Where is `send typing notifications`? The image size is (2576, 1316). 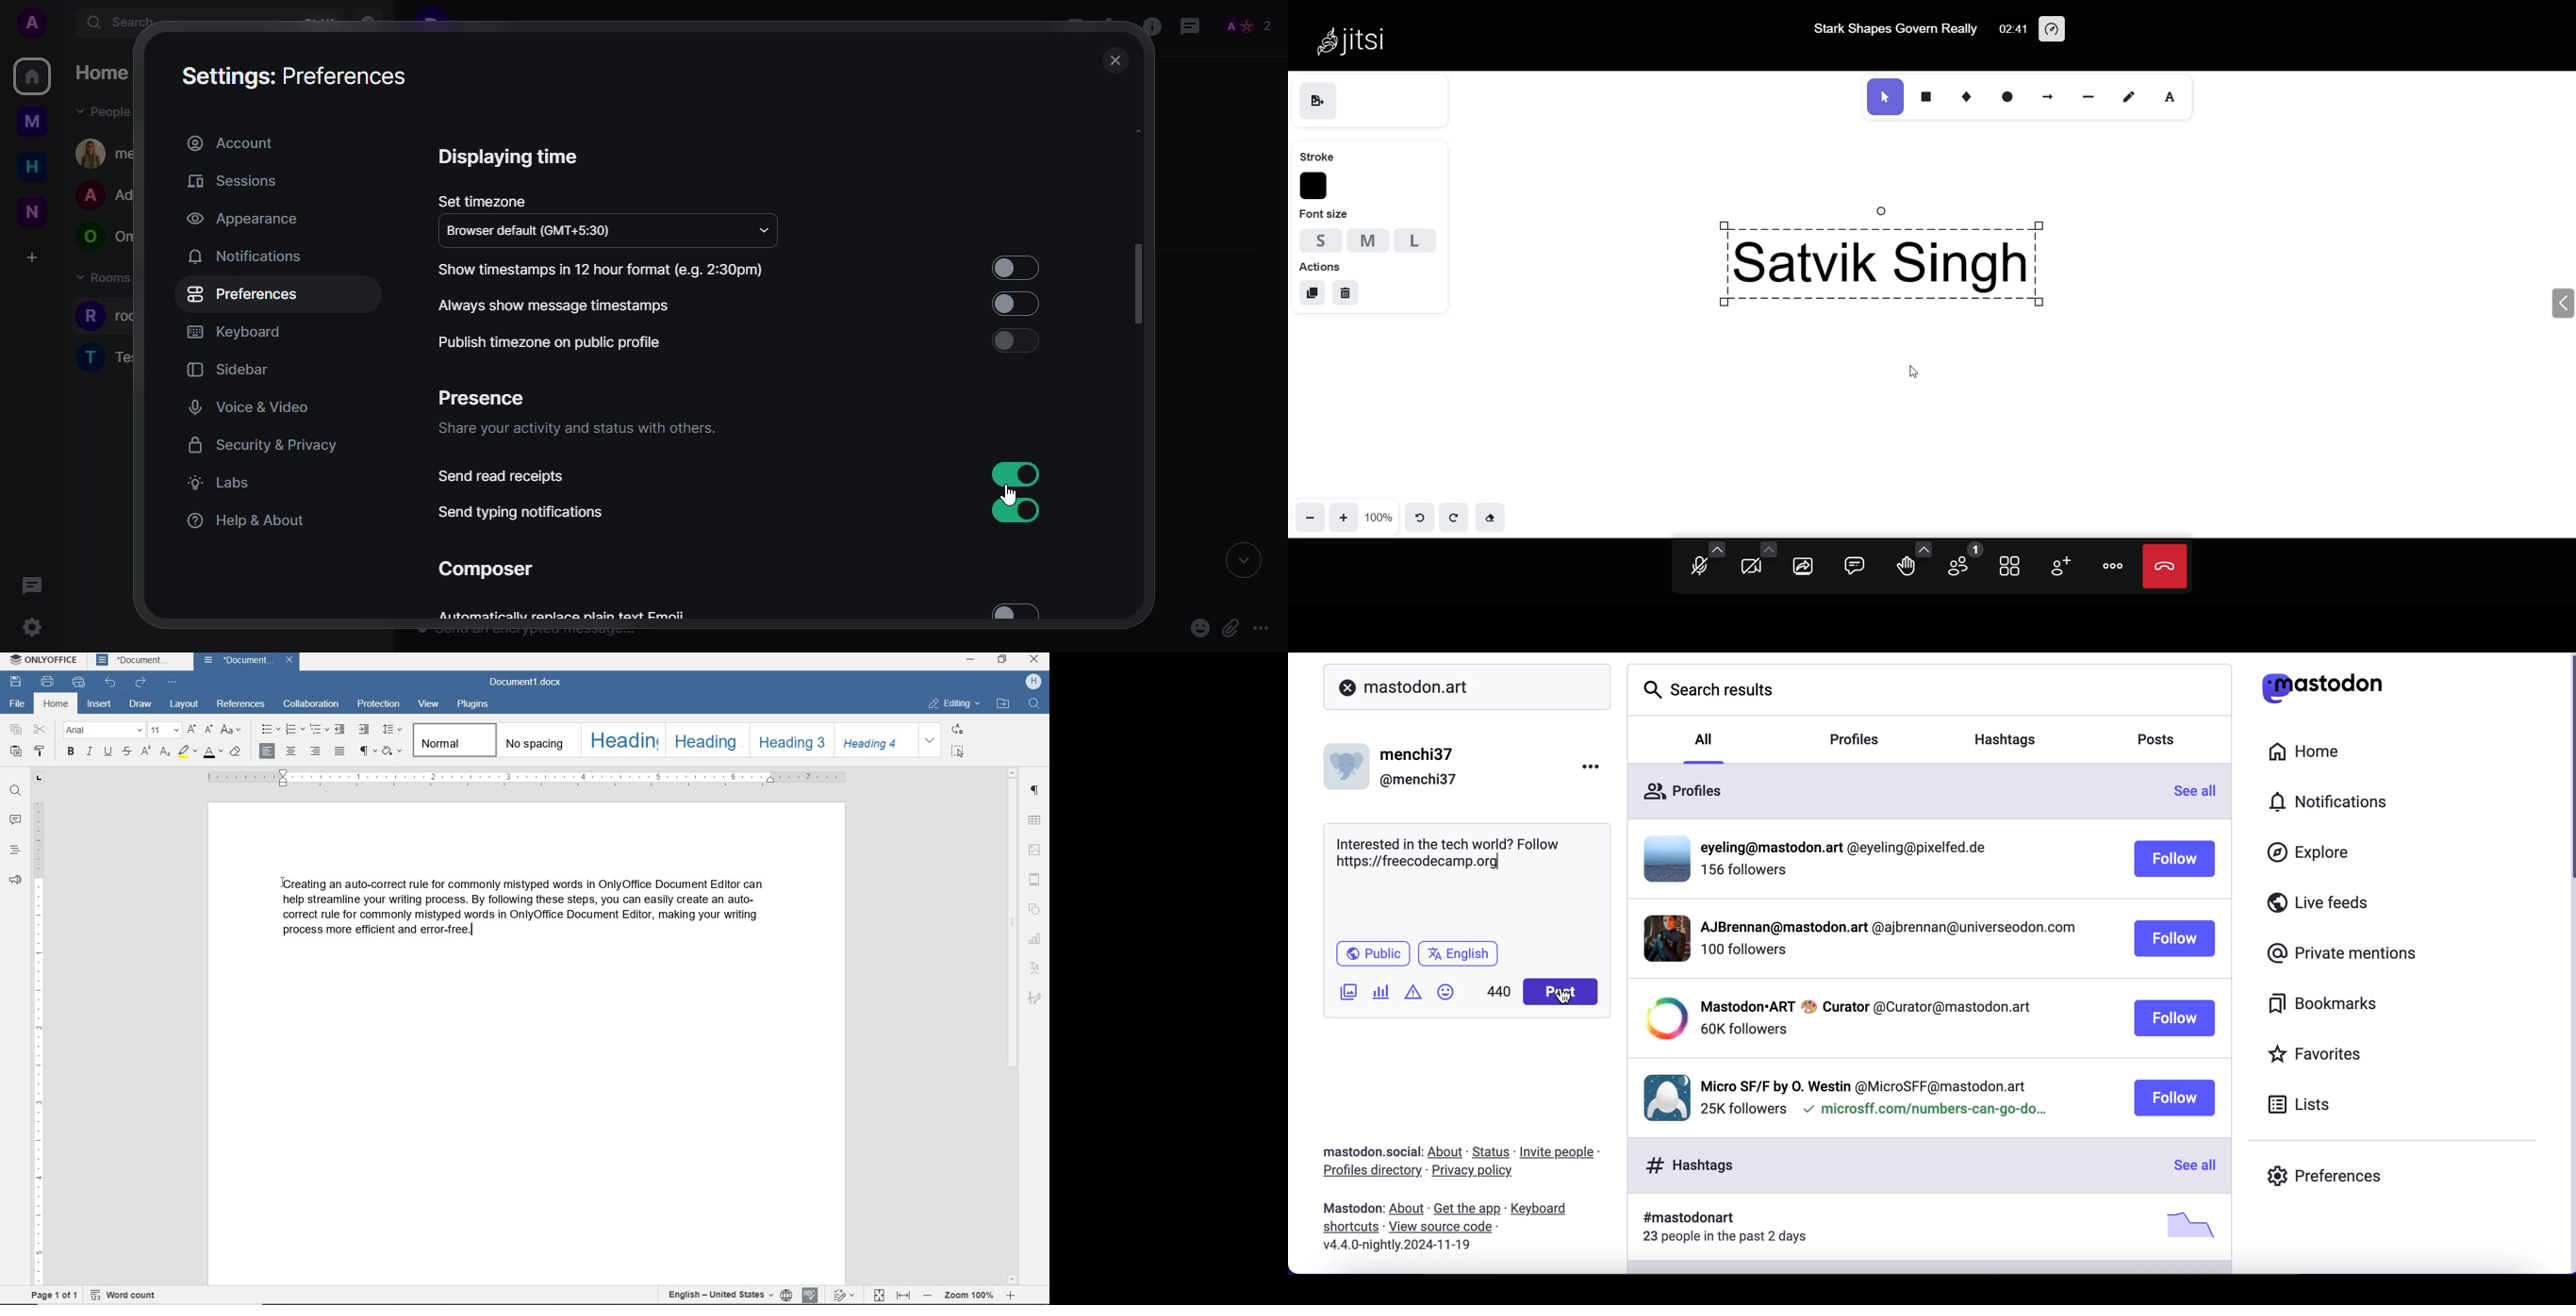
send typing notifications is located at coordinates (521, 511).